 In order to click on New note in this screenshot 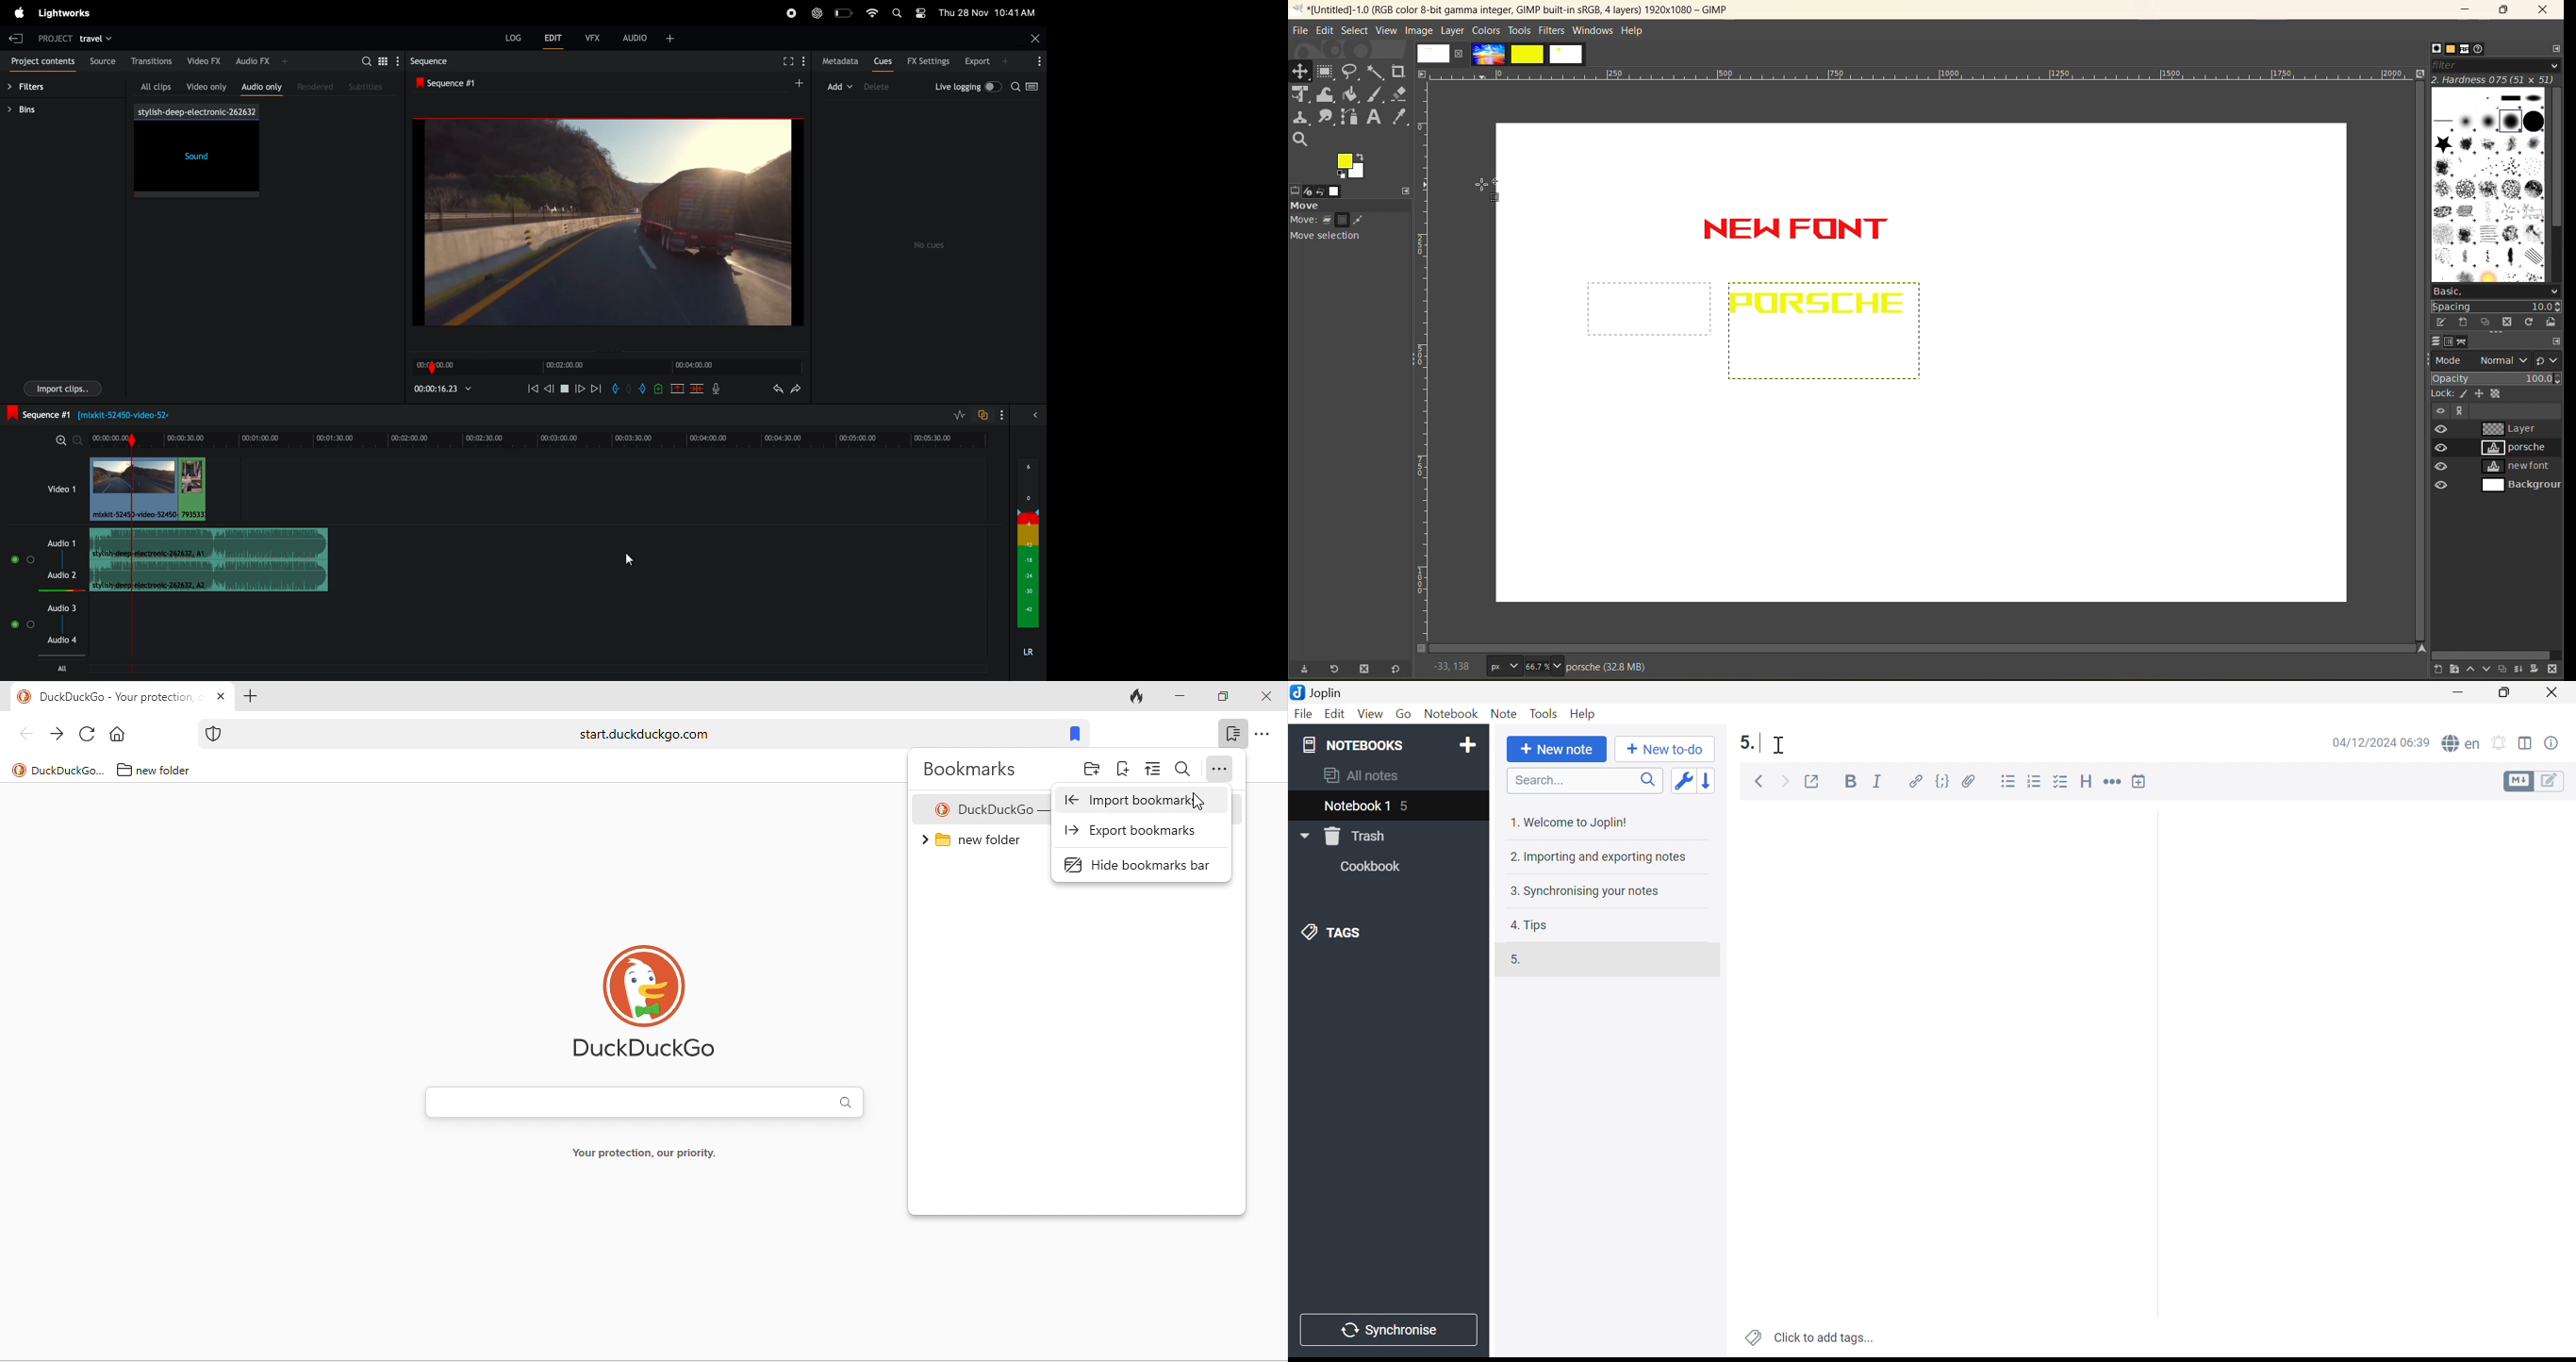, I will do `click(1557, 749)`.